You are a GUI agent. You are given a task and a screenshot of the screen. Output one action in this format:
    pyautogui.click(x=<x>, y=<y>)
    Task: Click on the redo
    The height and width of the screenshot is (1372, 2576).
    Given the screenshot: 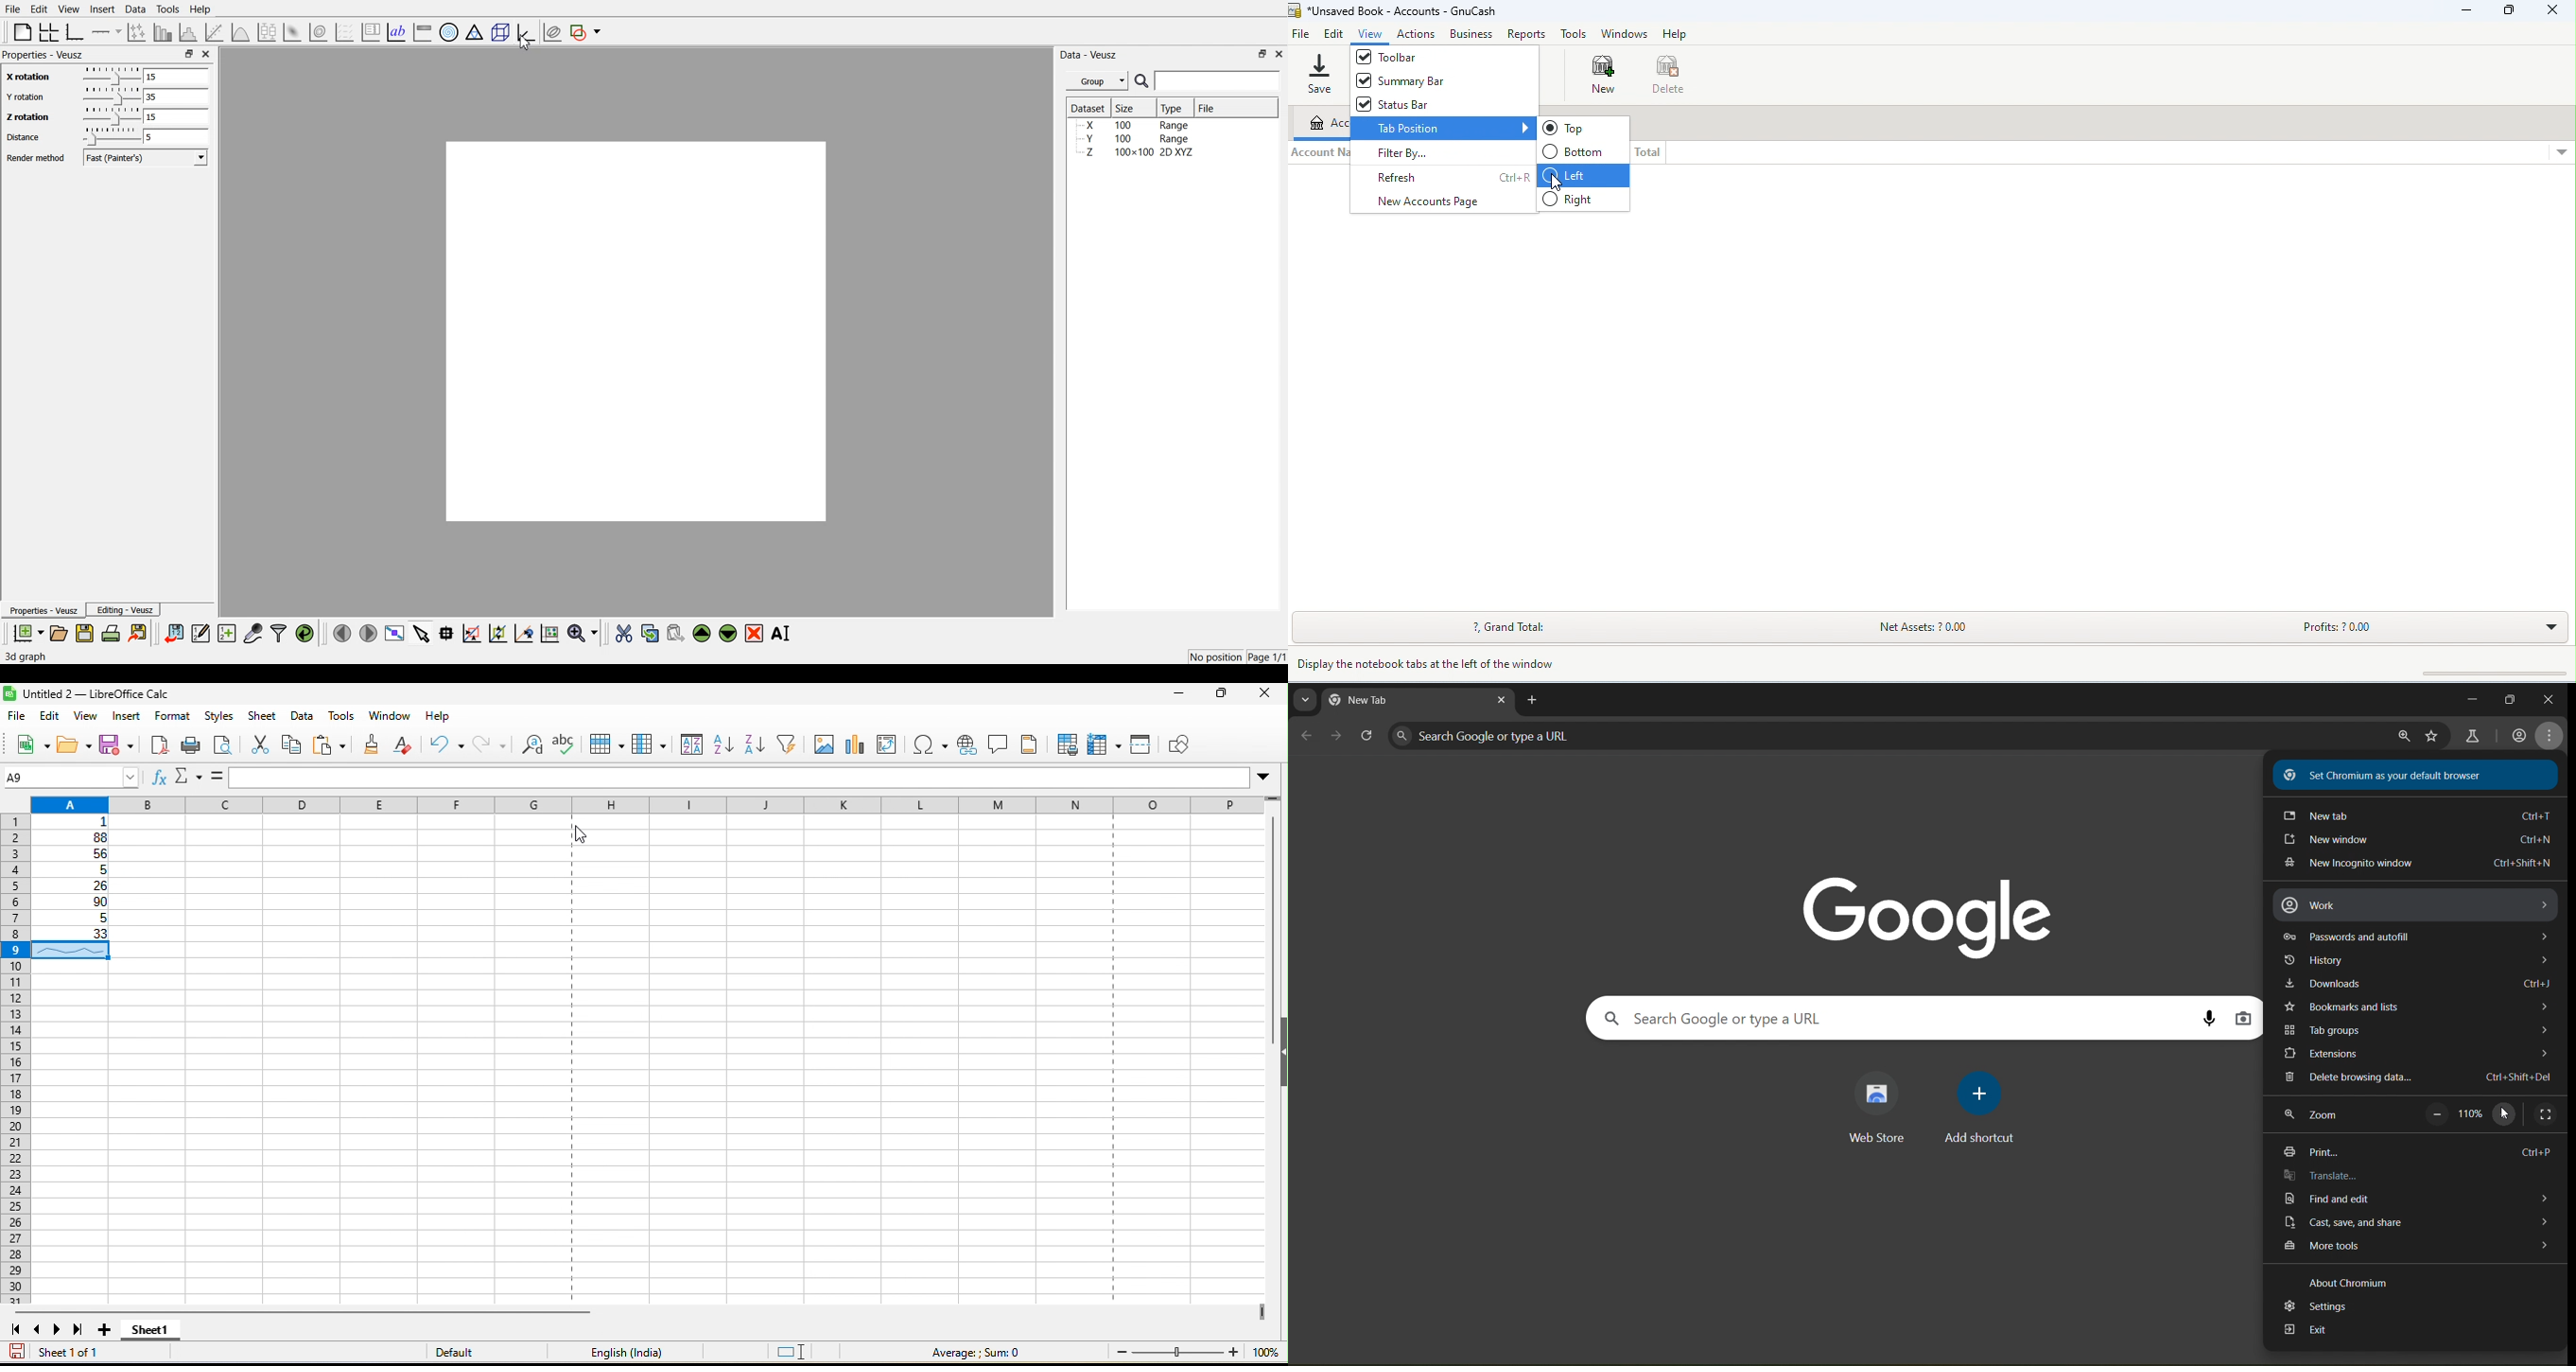 What is the action you would take?
    pyautogui.click(x=491, y=746)
    